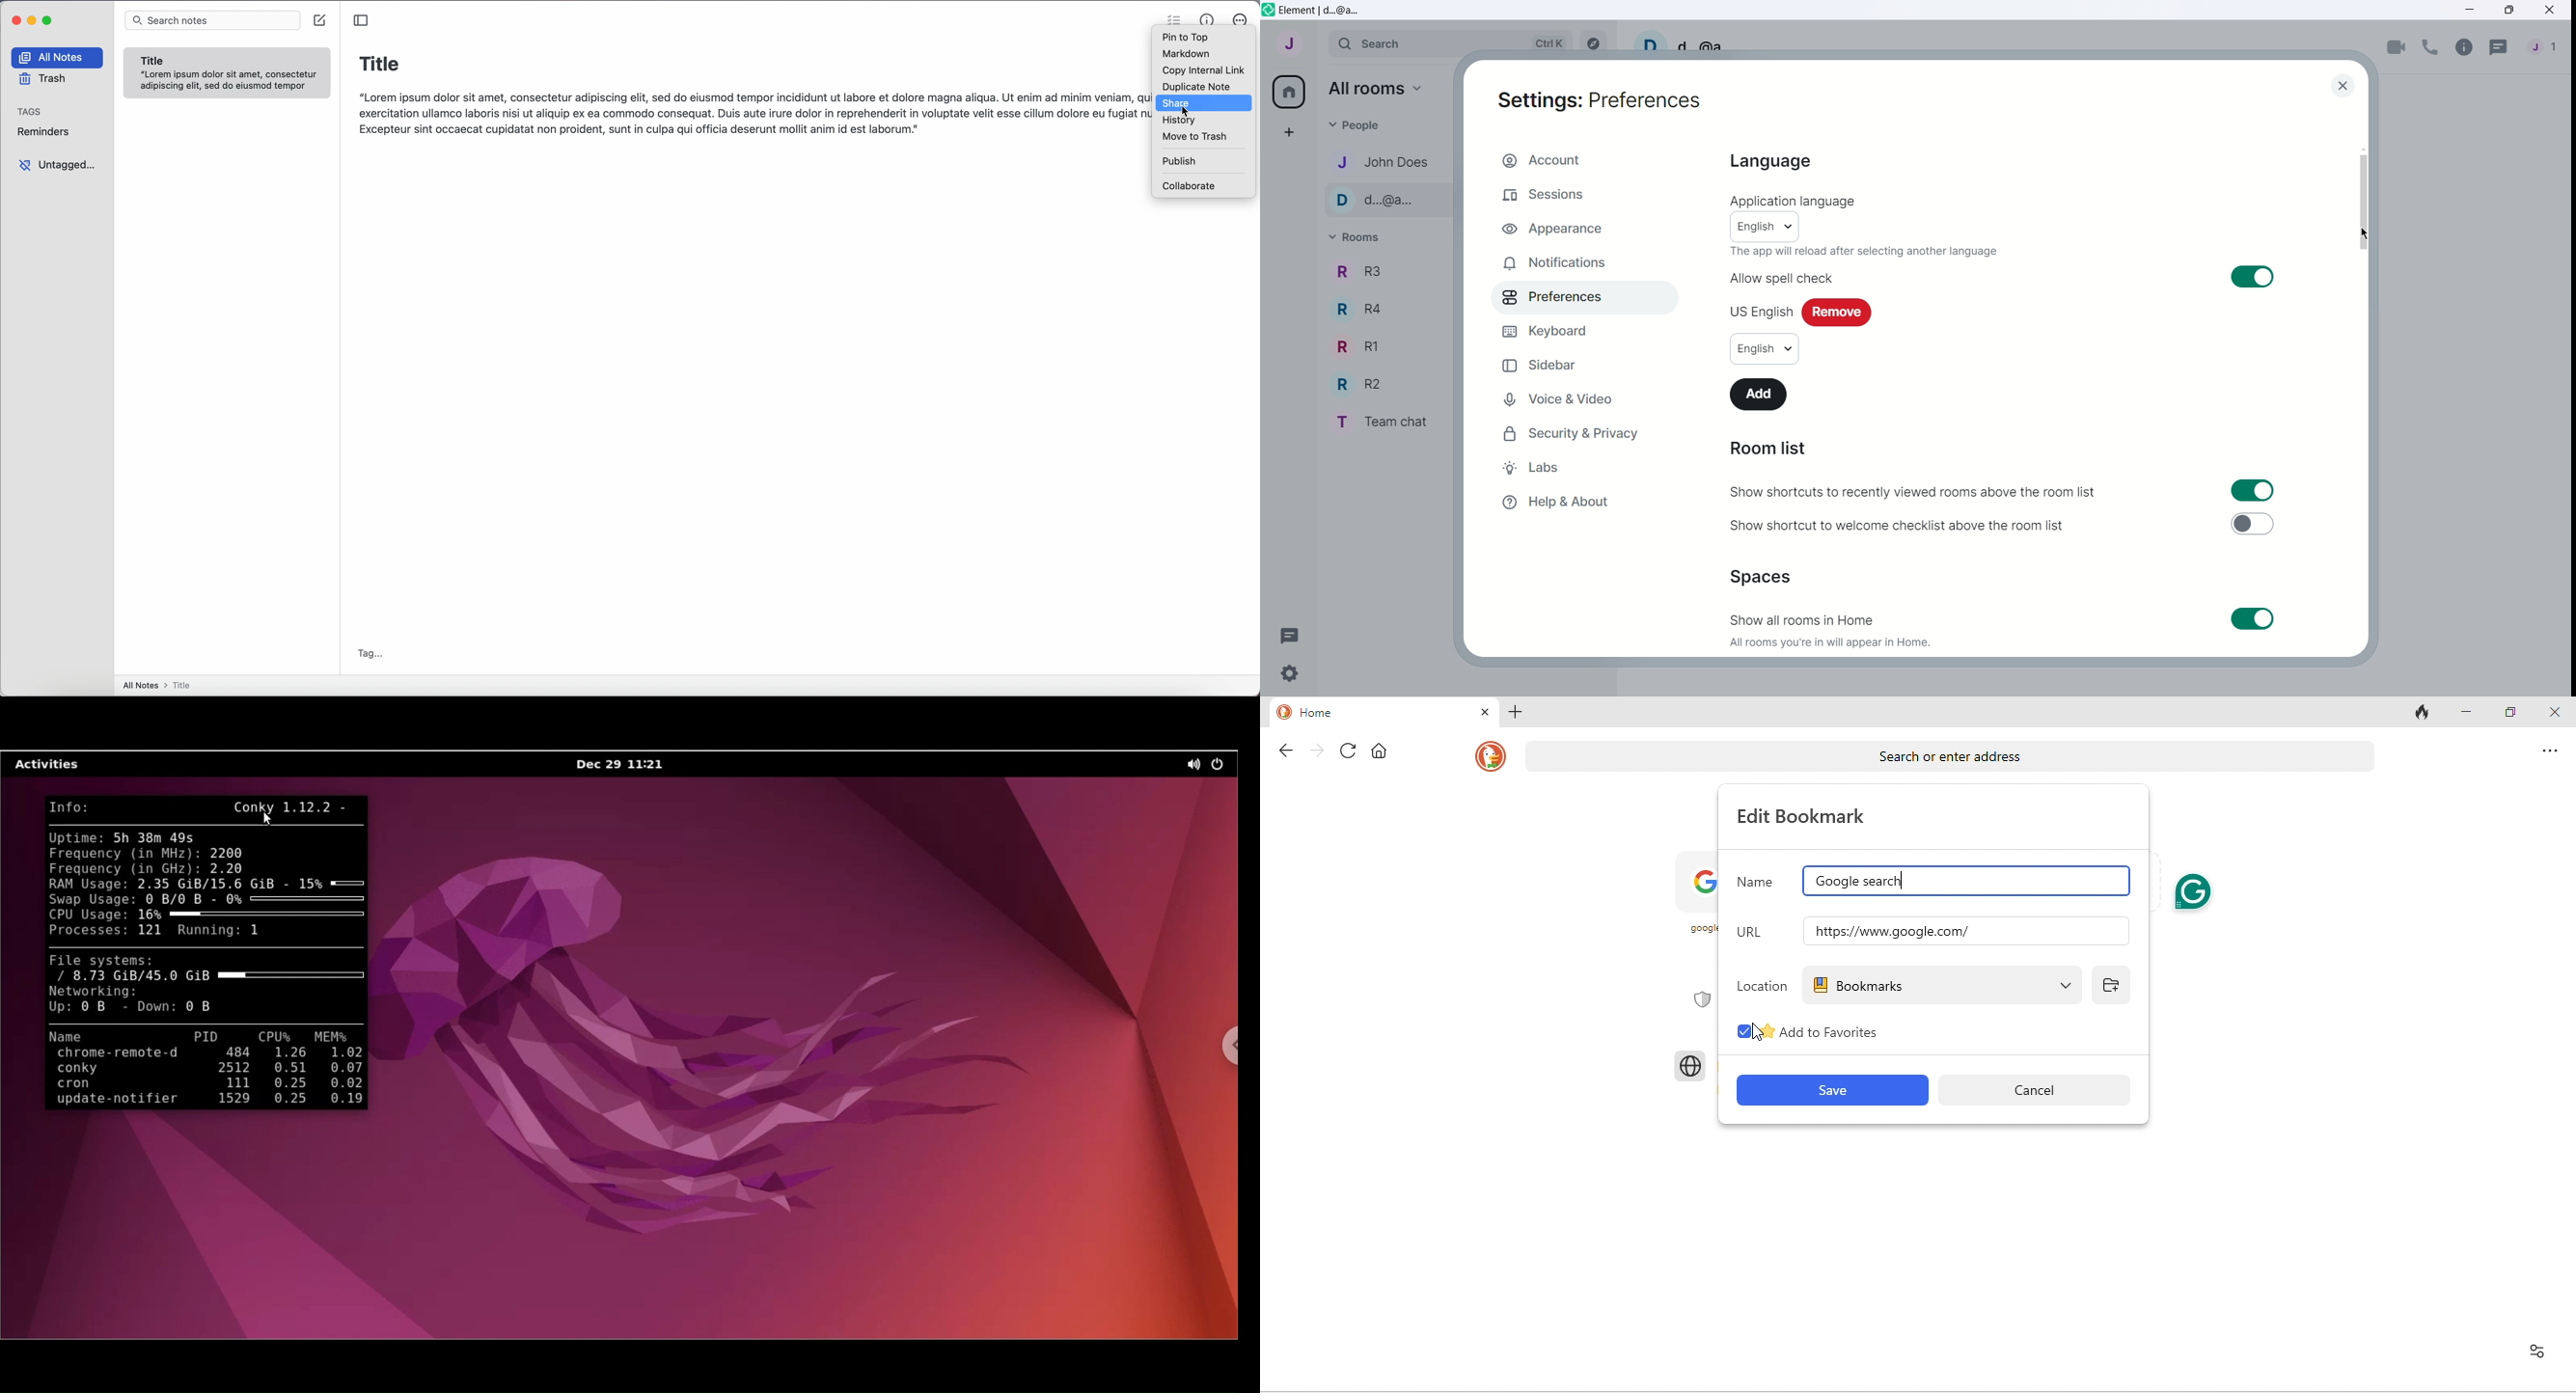 This screenshot has height=1400, width=2576. I want to click on mem%, so click(333, 1038).